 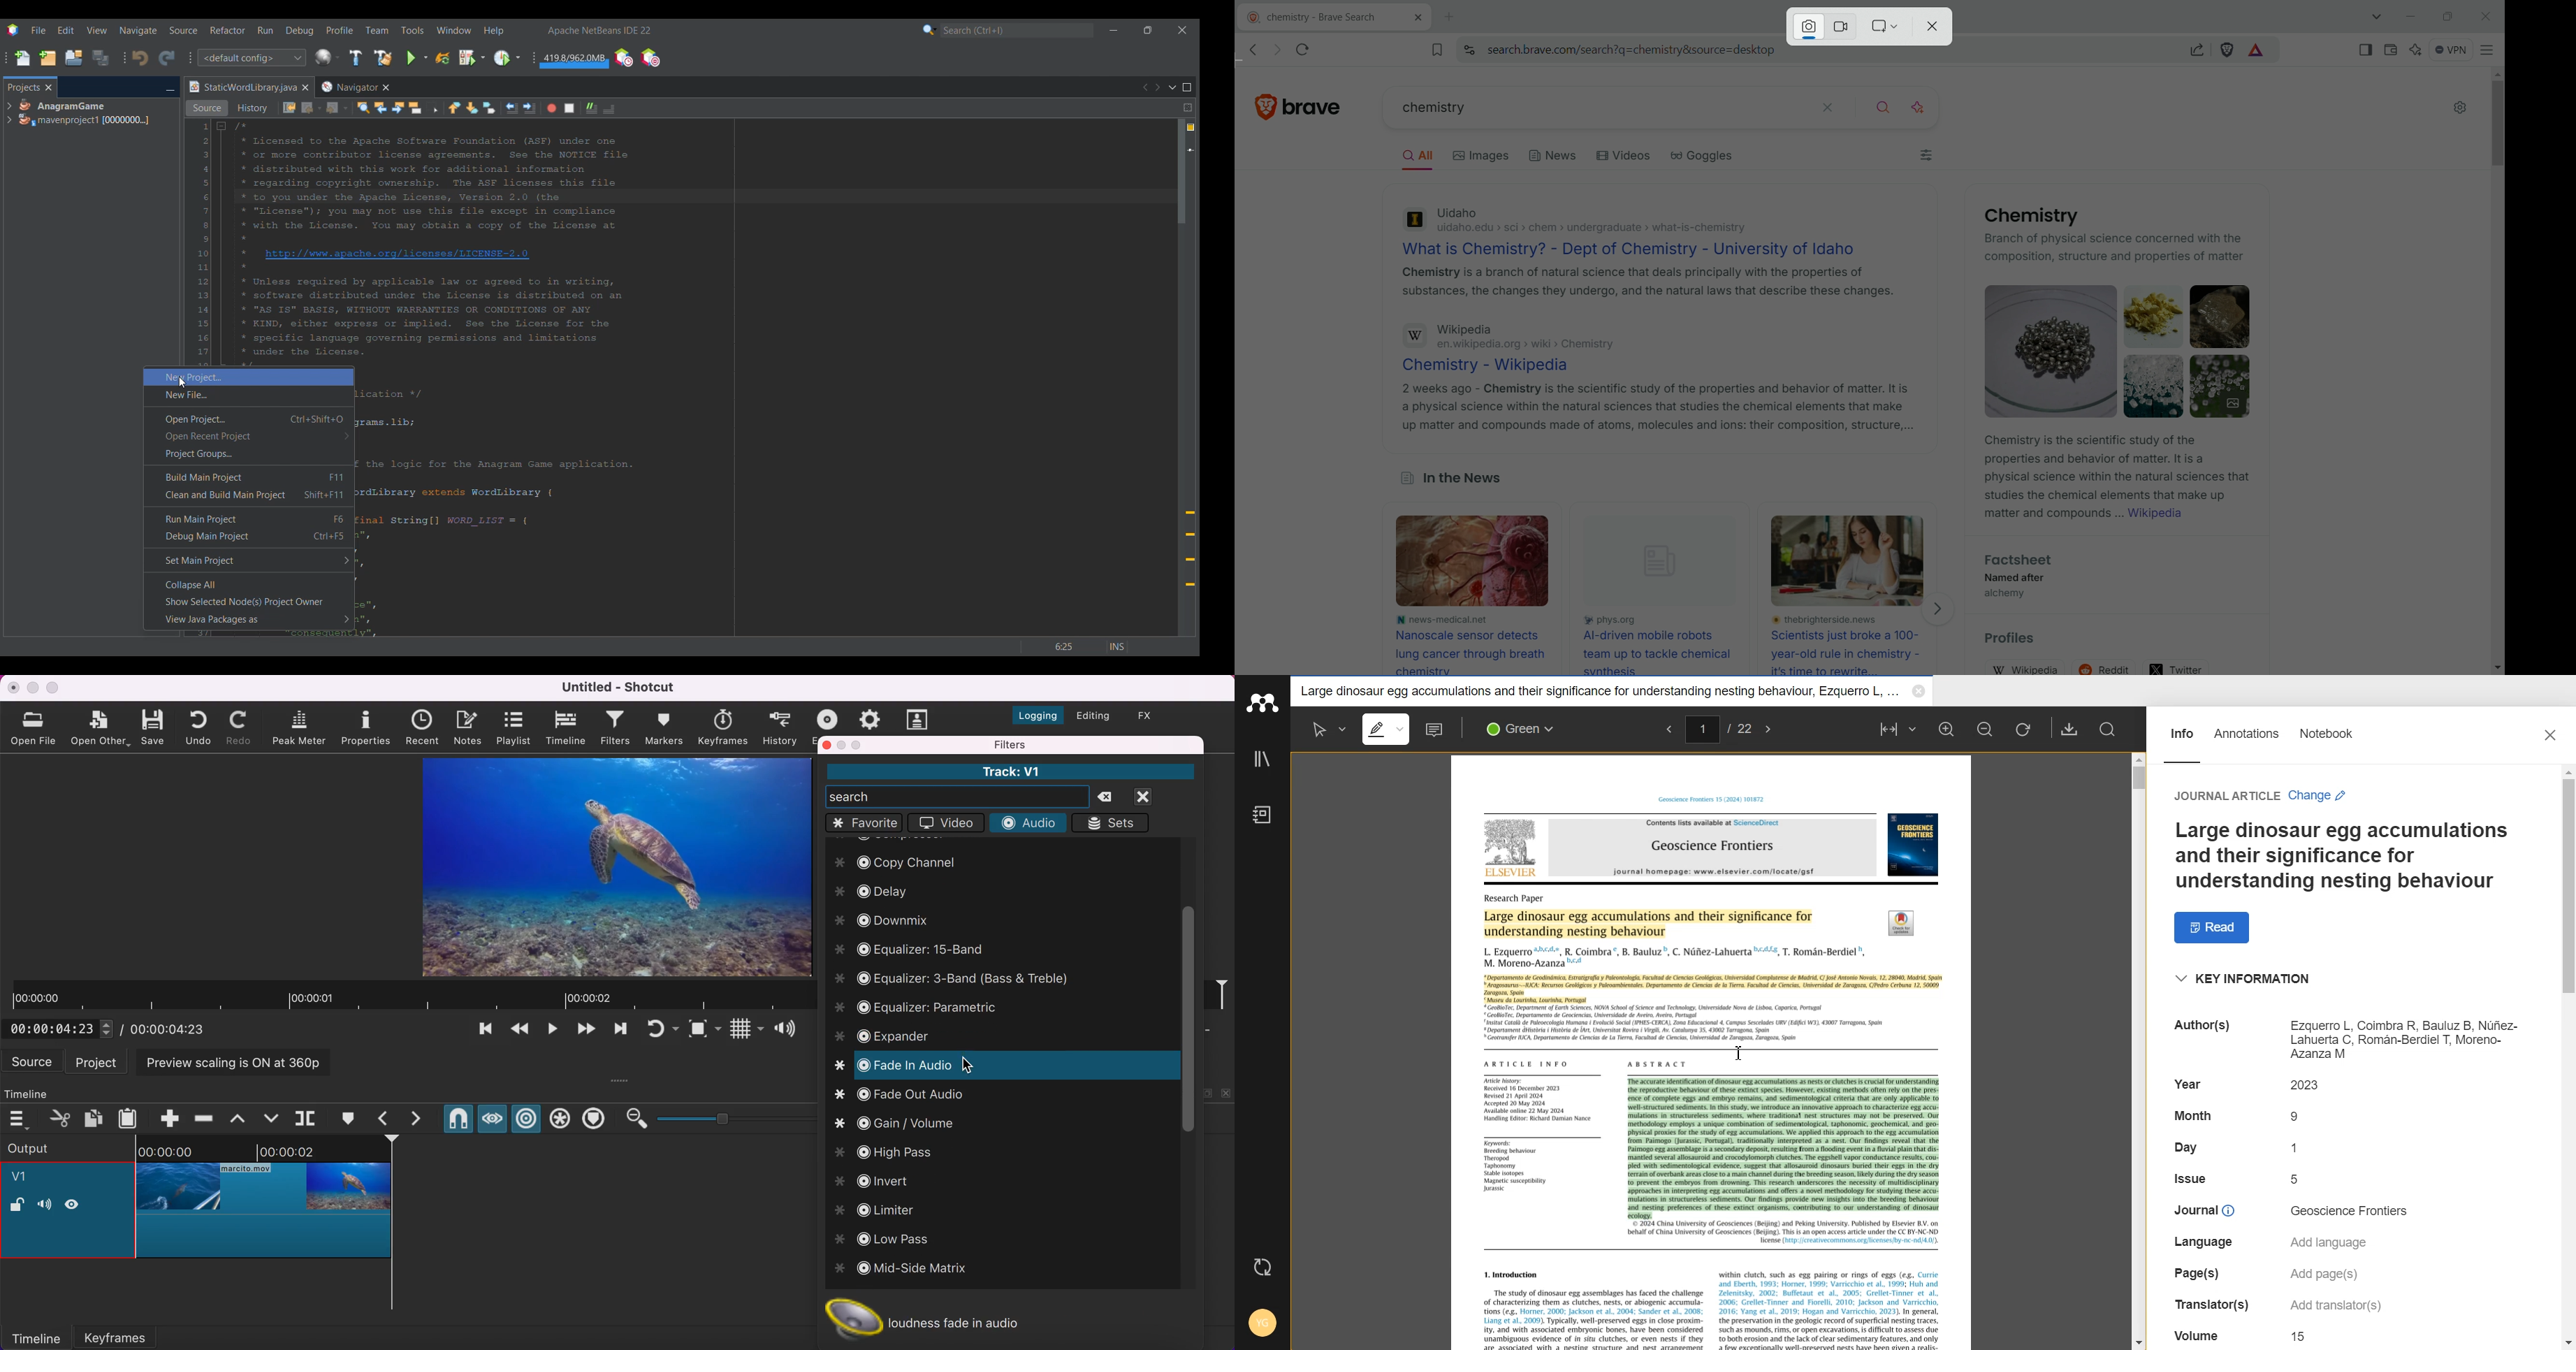 What do you see at coordinates (1553, 159) in the screenshot?
I see `News` at bounding box center [1553, 159].